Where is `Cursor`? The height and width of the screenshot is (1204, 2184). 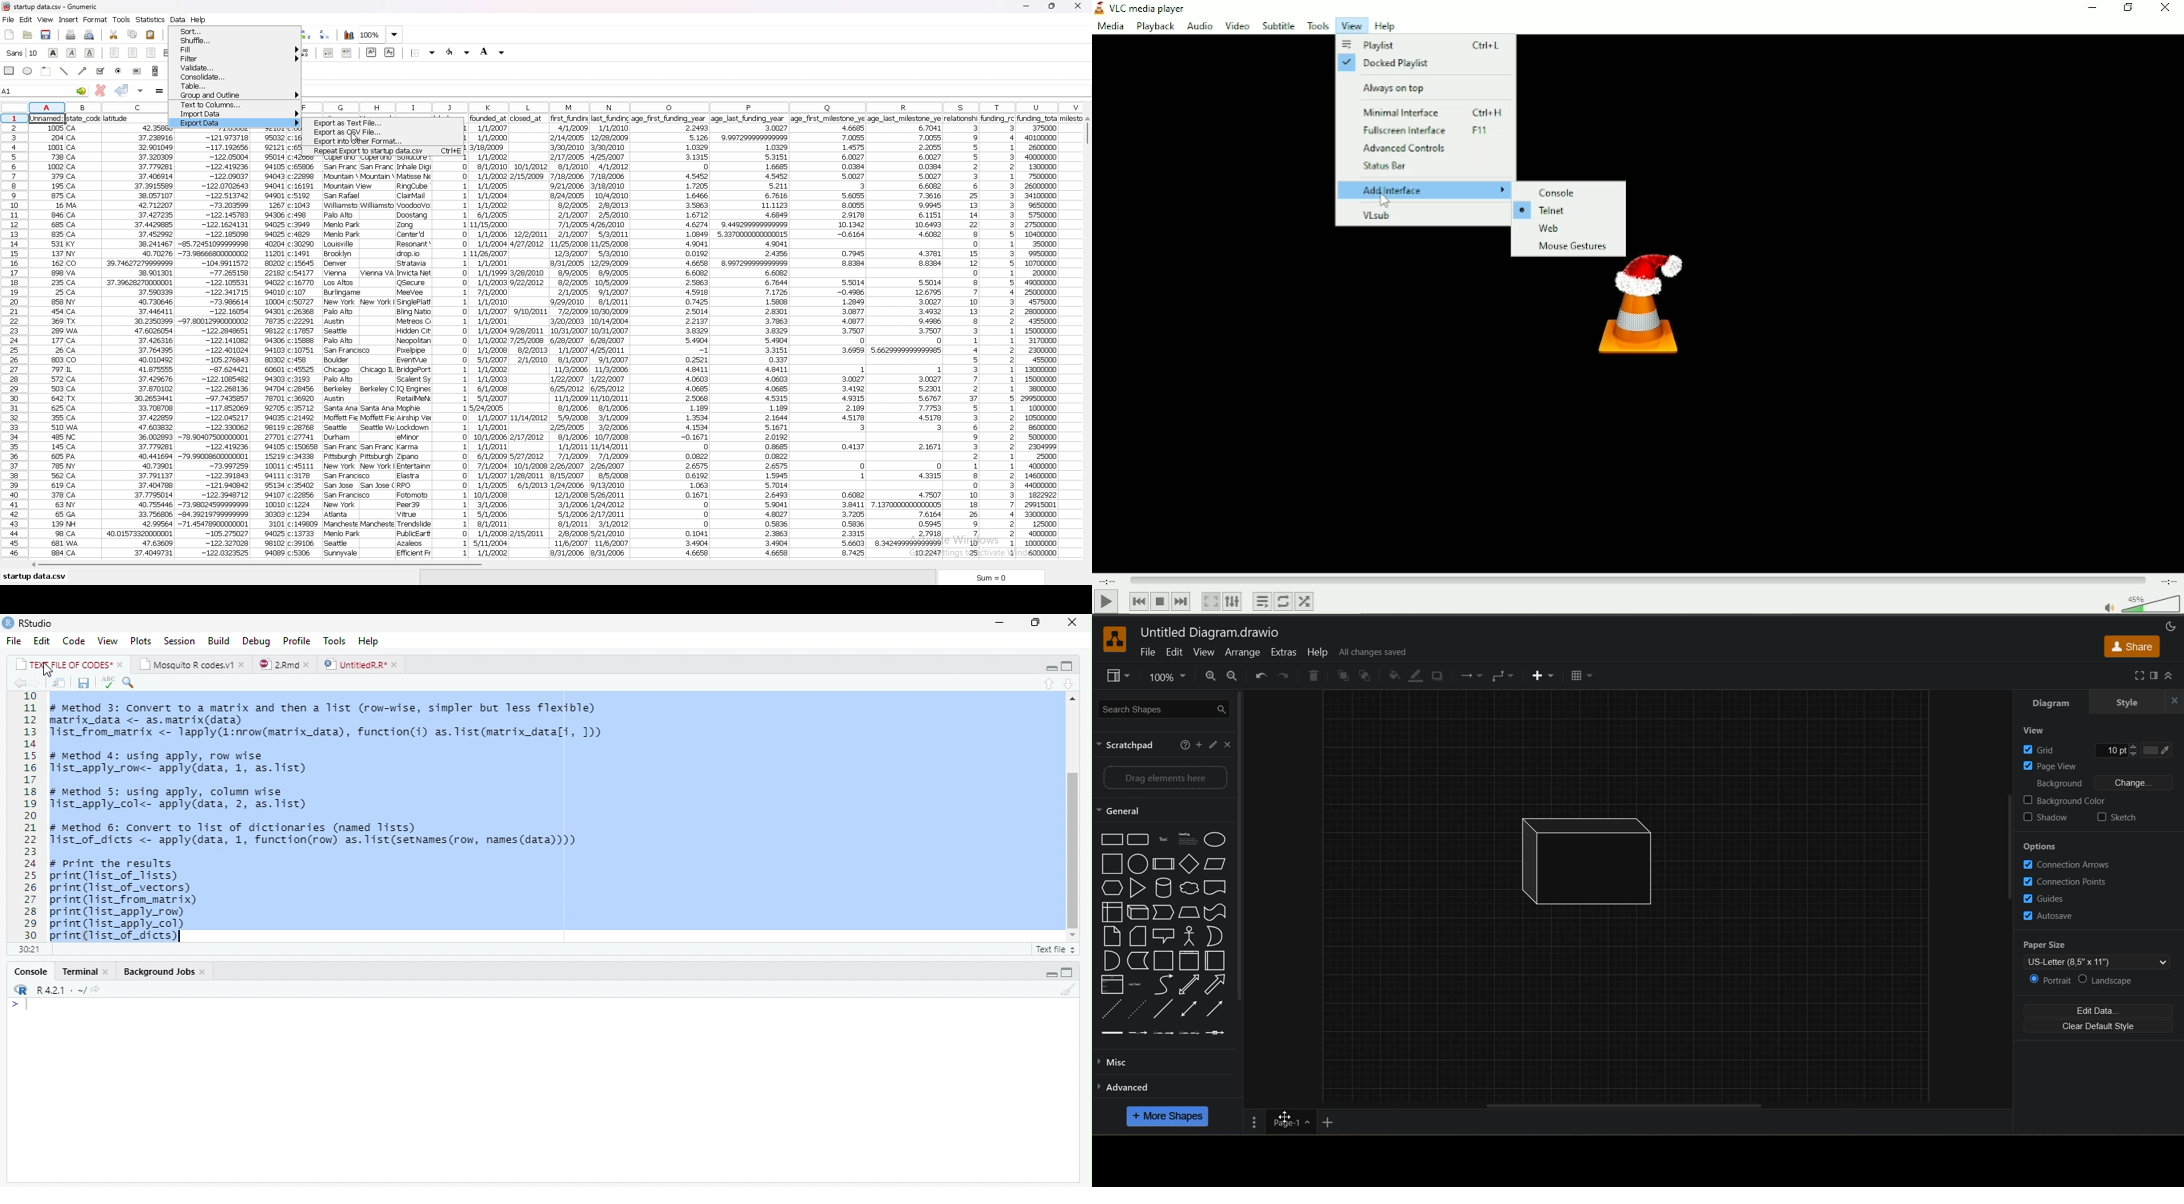 Cursor is located at coordinates (1286, 1114).